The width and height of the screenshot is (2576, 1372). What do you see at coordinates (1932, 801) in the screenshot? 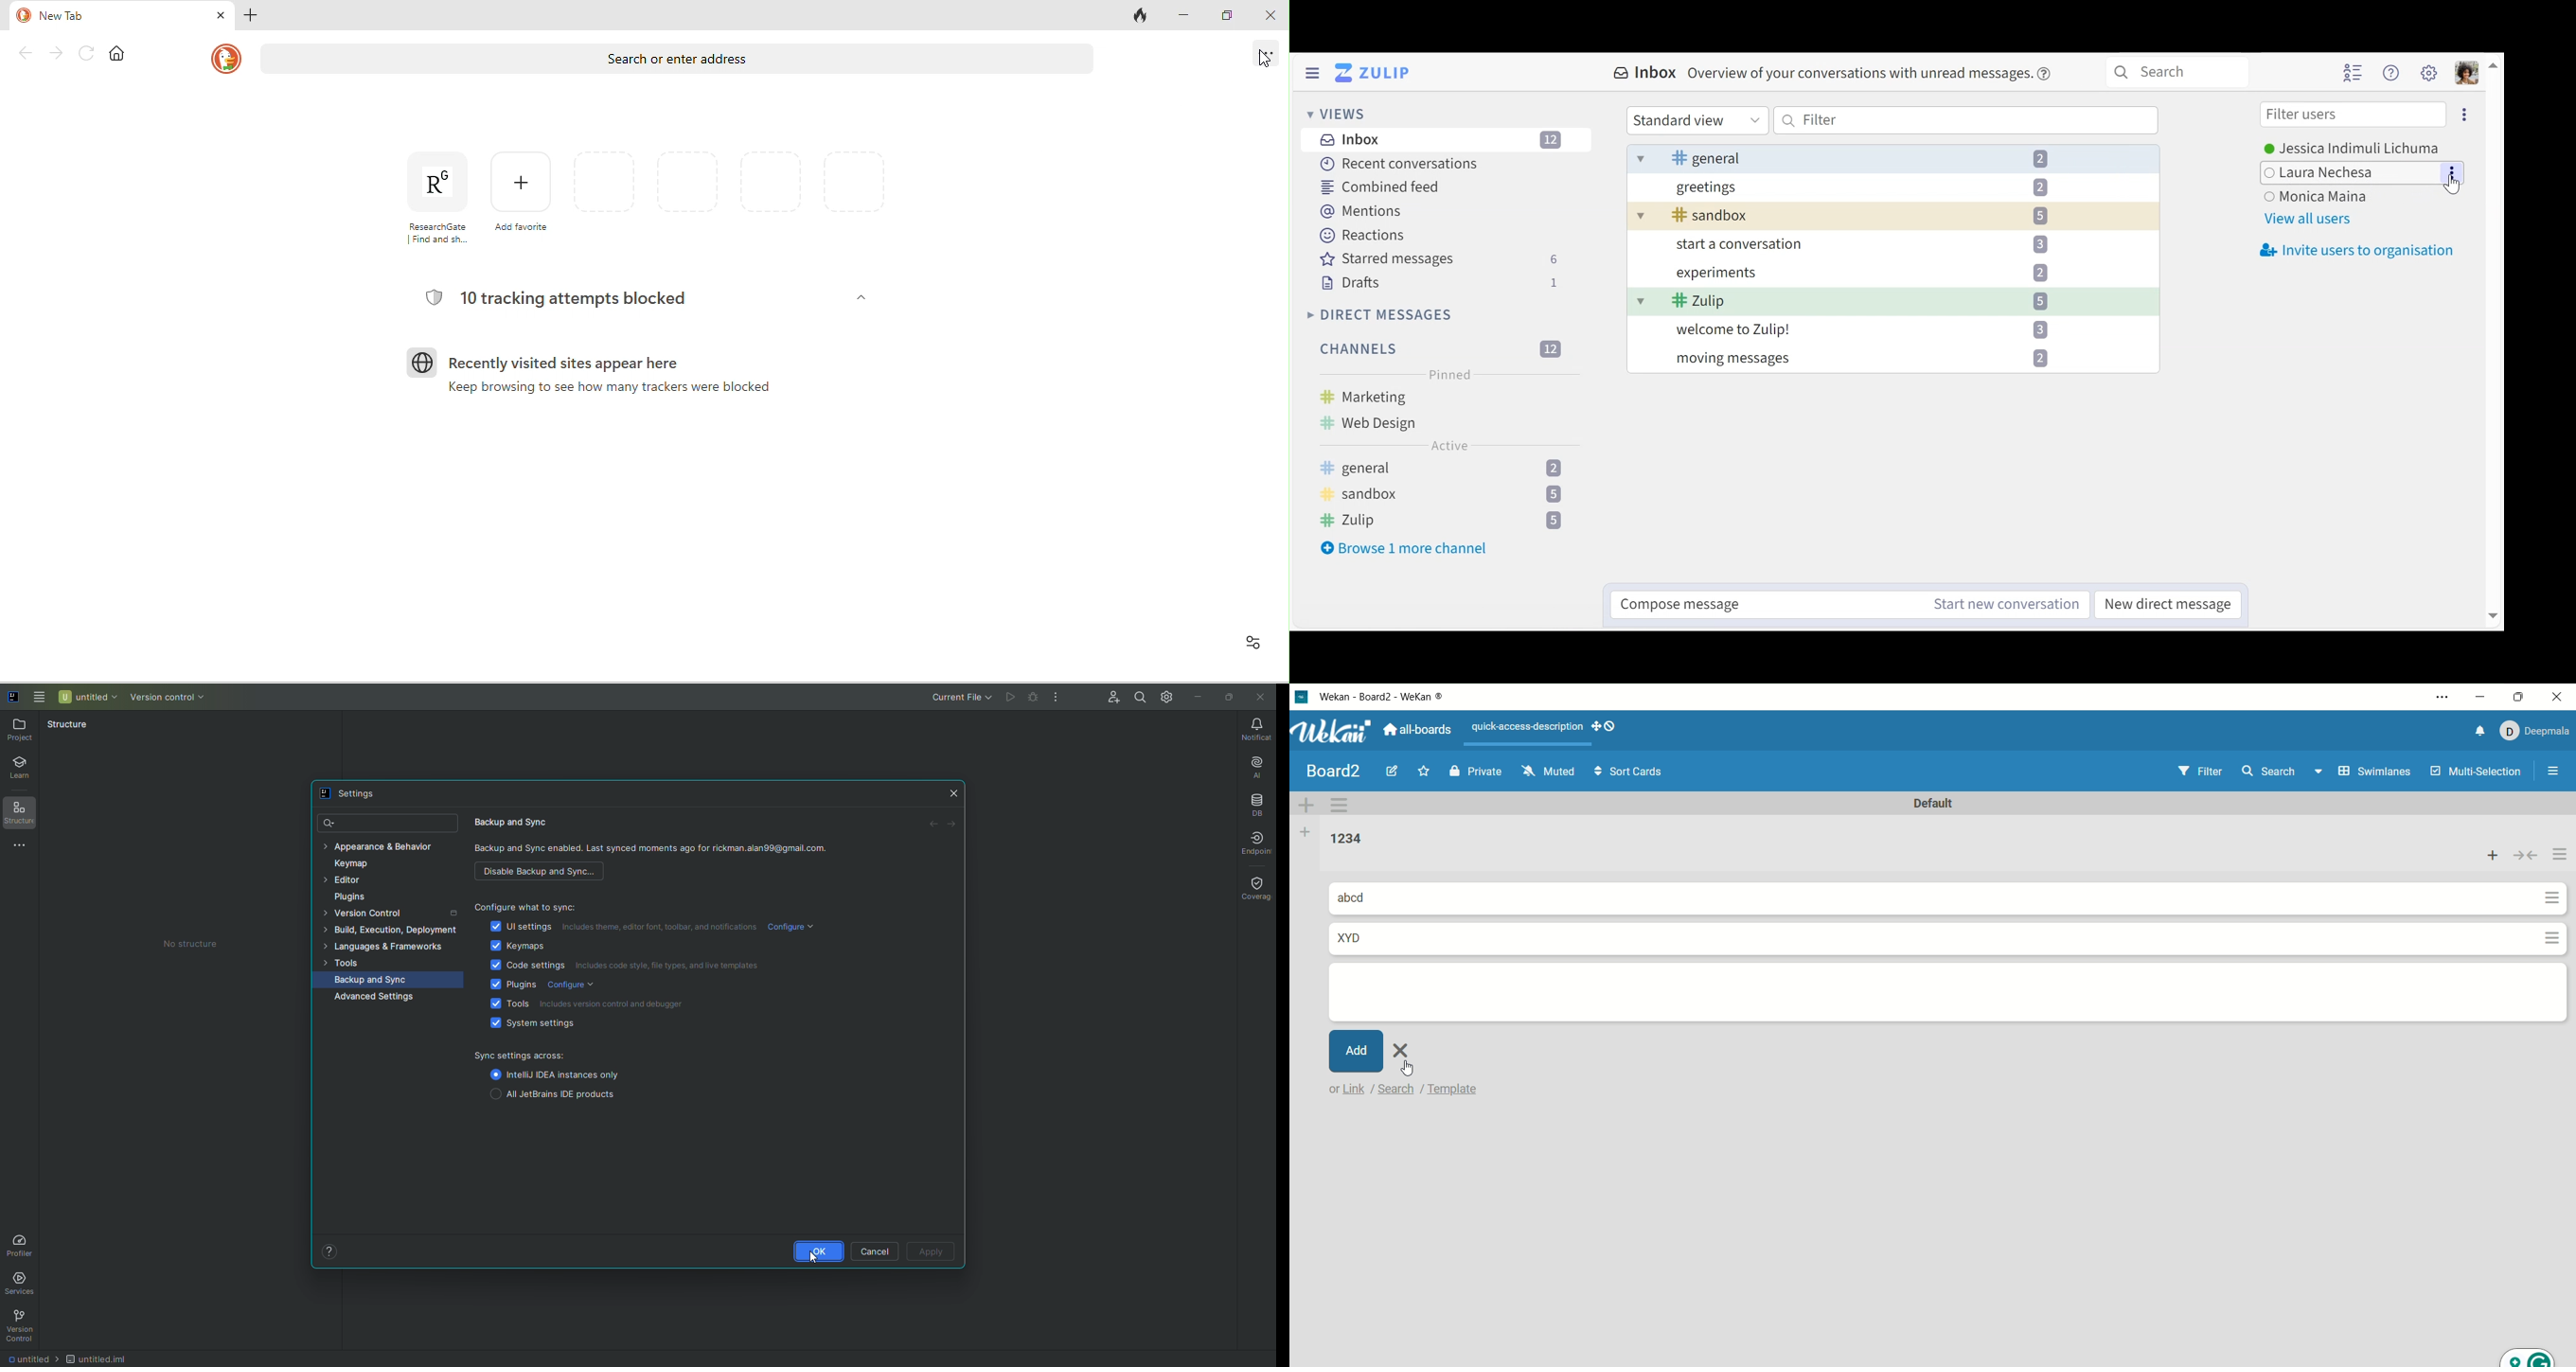
I see `default` at bounding box center [1932, 801].